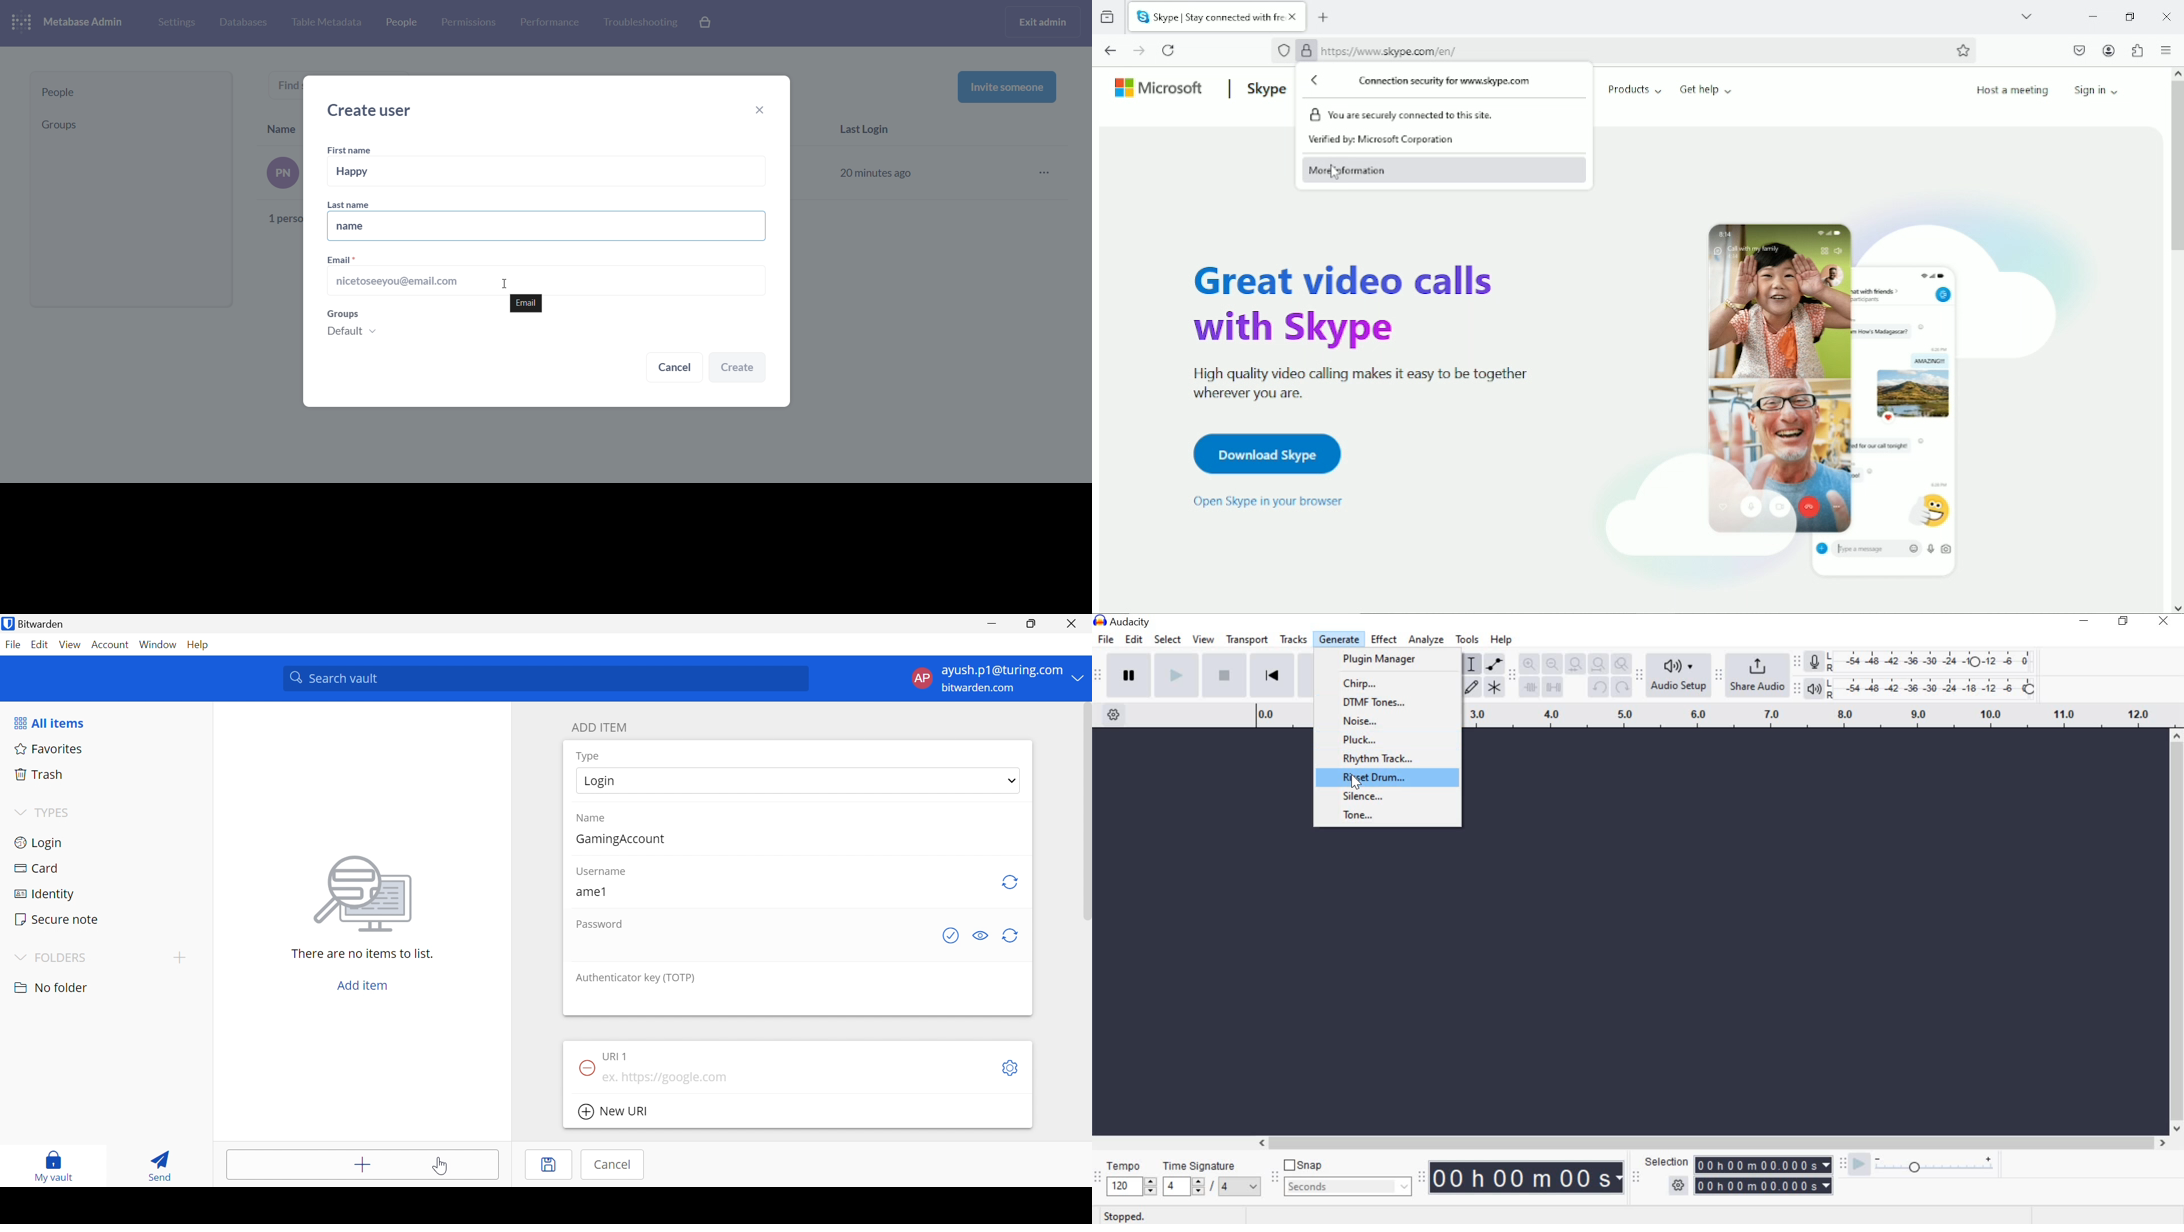 This screenshot has width=2184, height=1232. I want to click on last name, so click(359, 204).